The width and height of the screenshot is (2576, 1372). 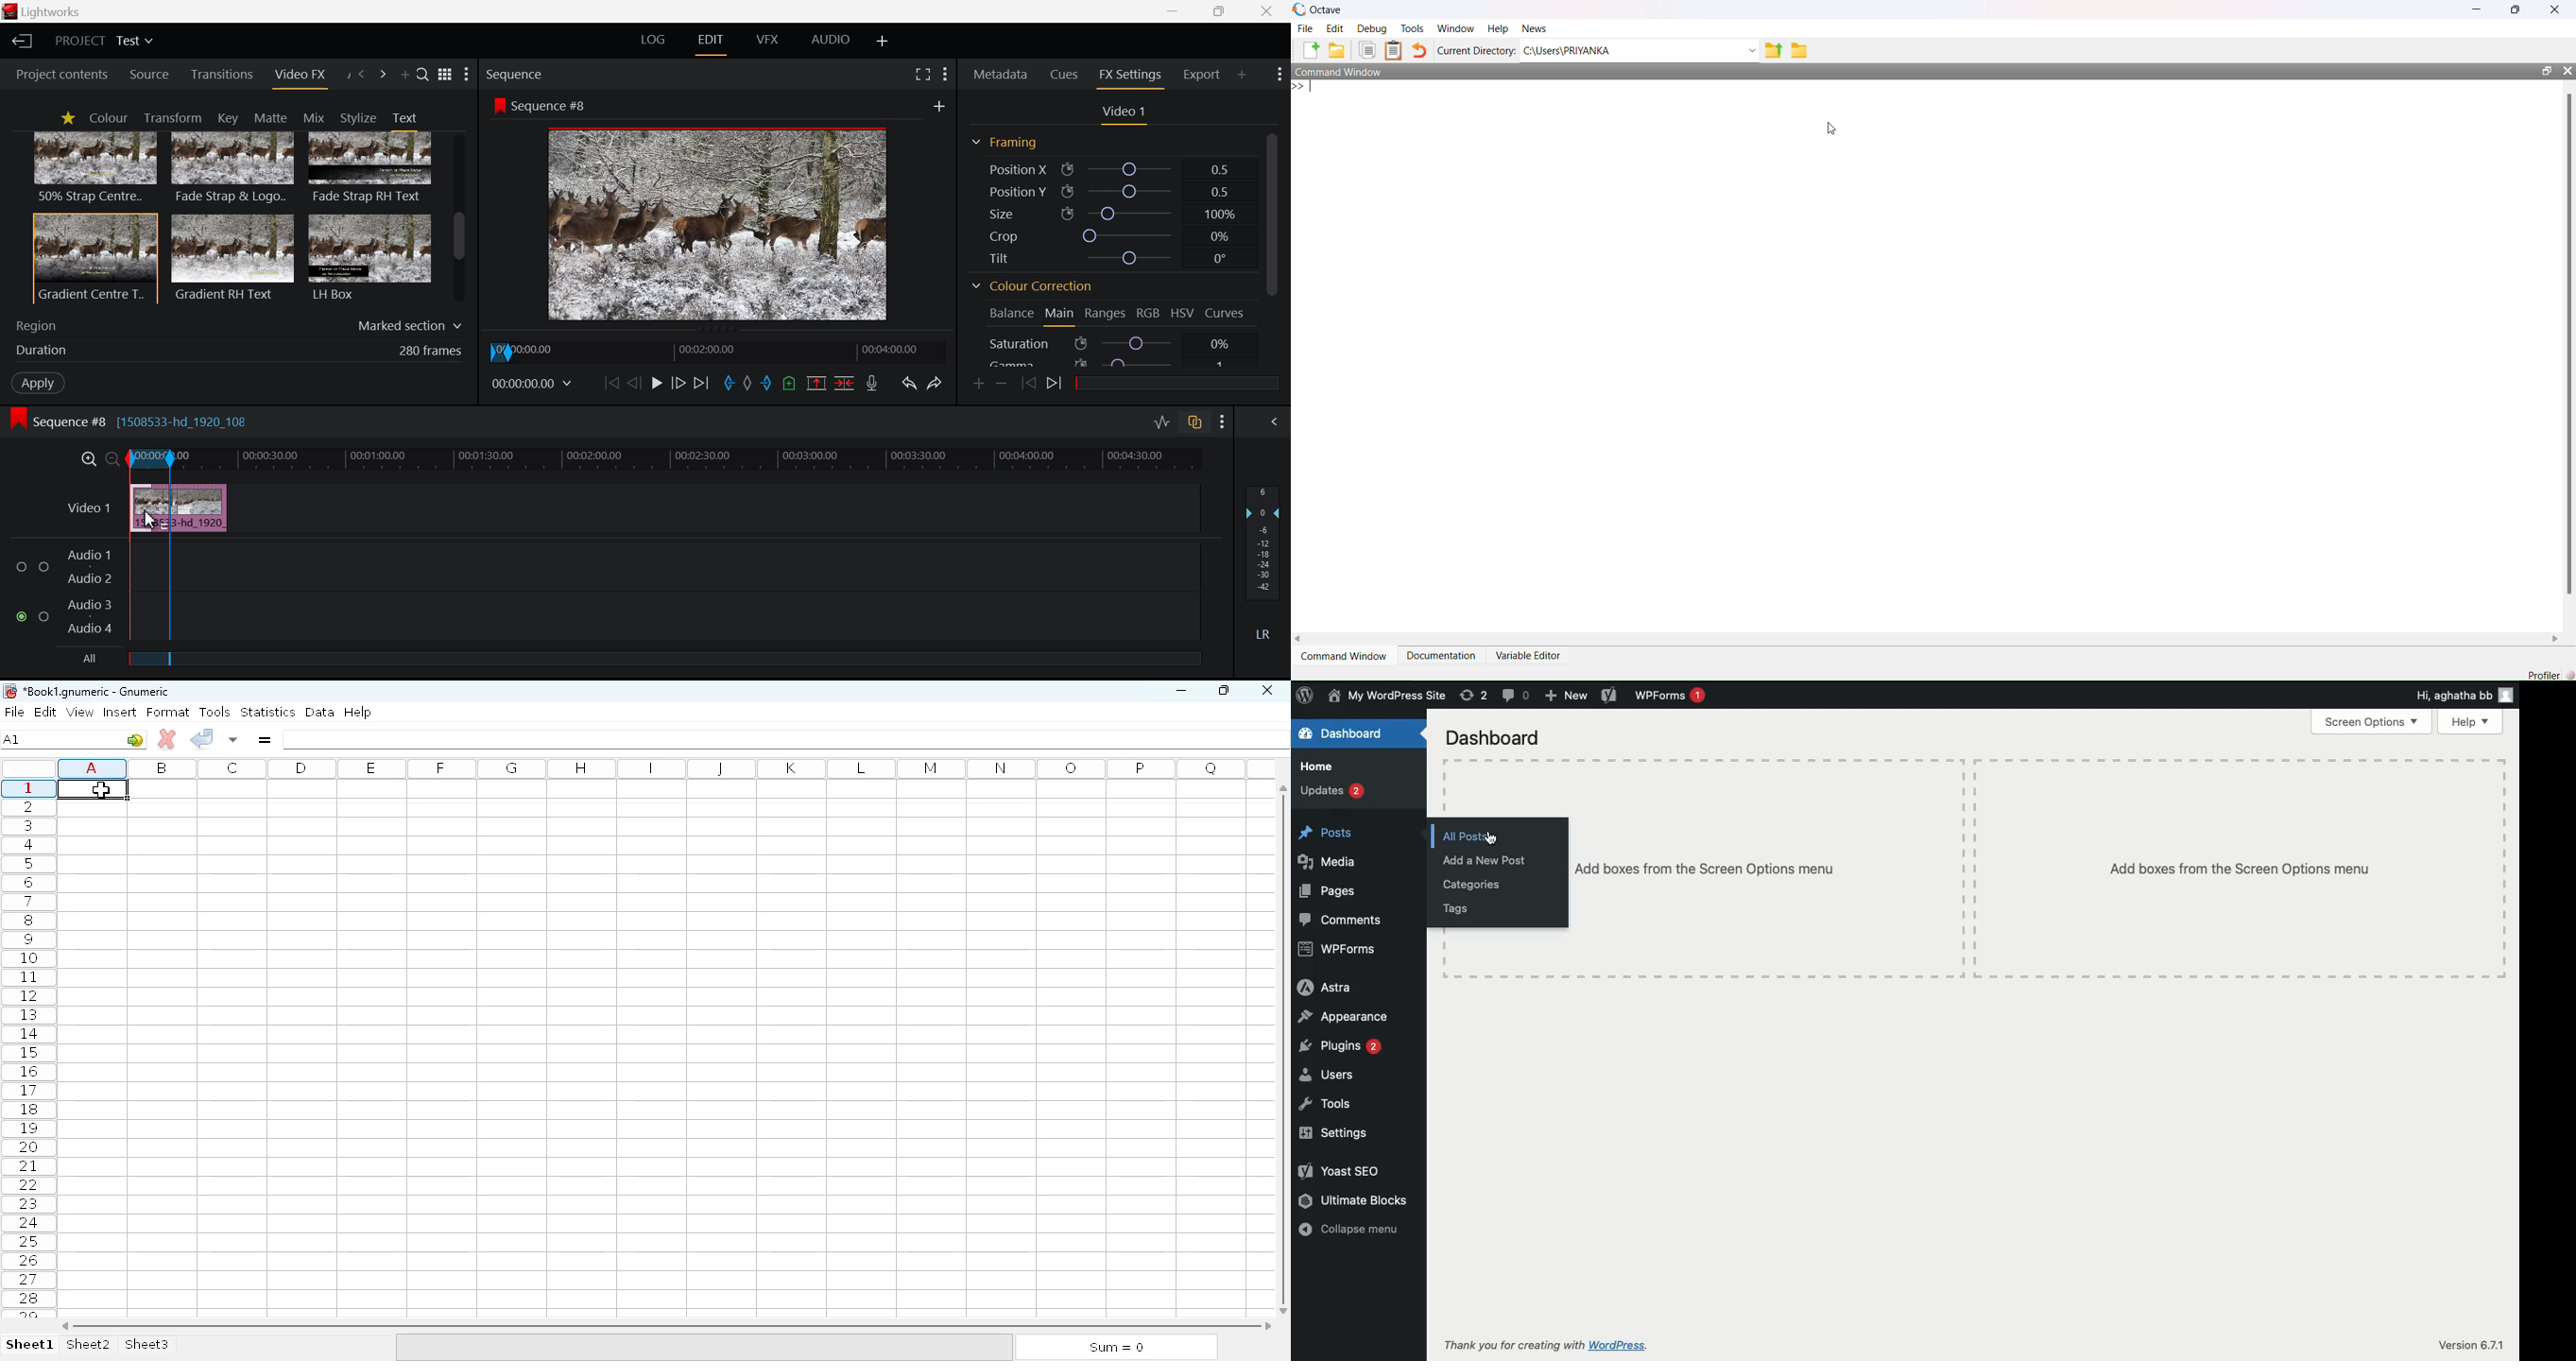 What do you see at coordinates (67, 118) in the screenshot?
I see `Favorites` at bounding box center [67, 118].